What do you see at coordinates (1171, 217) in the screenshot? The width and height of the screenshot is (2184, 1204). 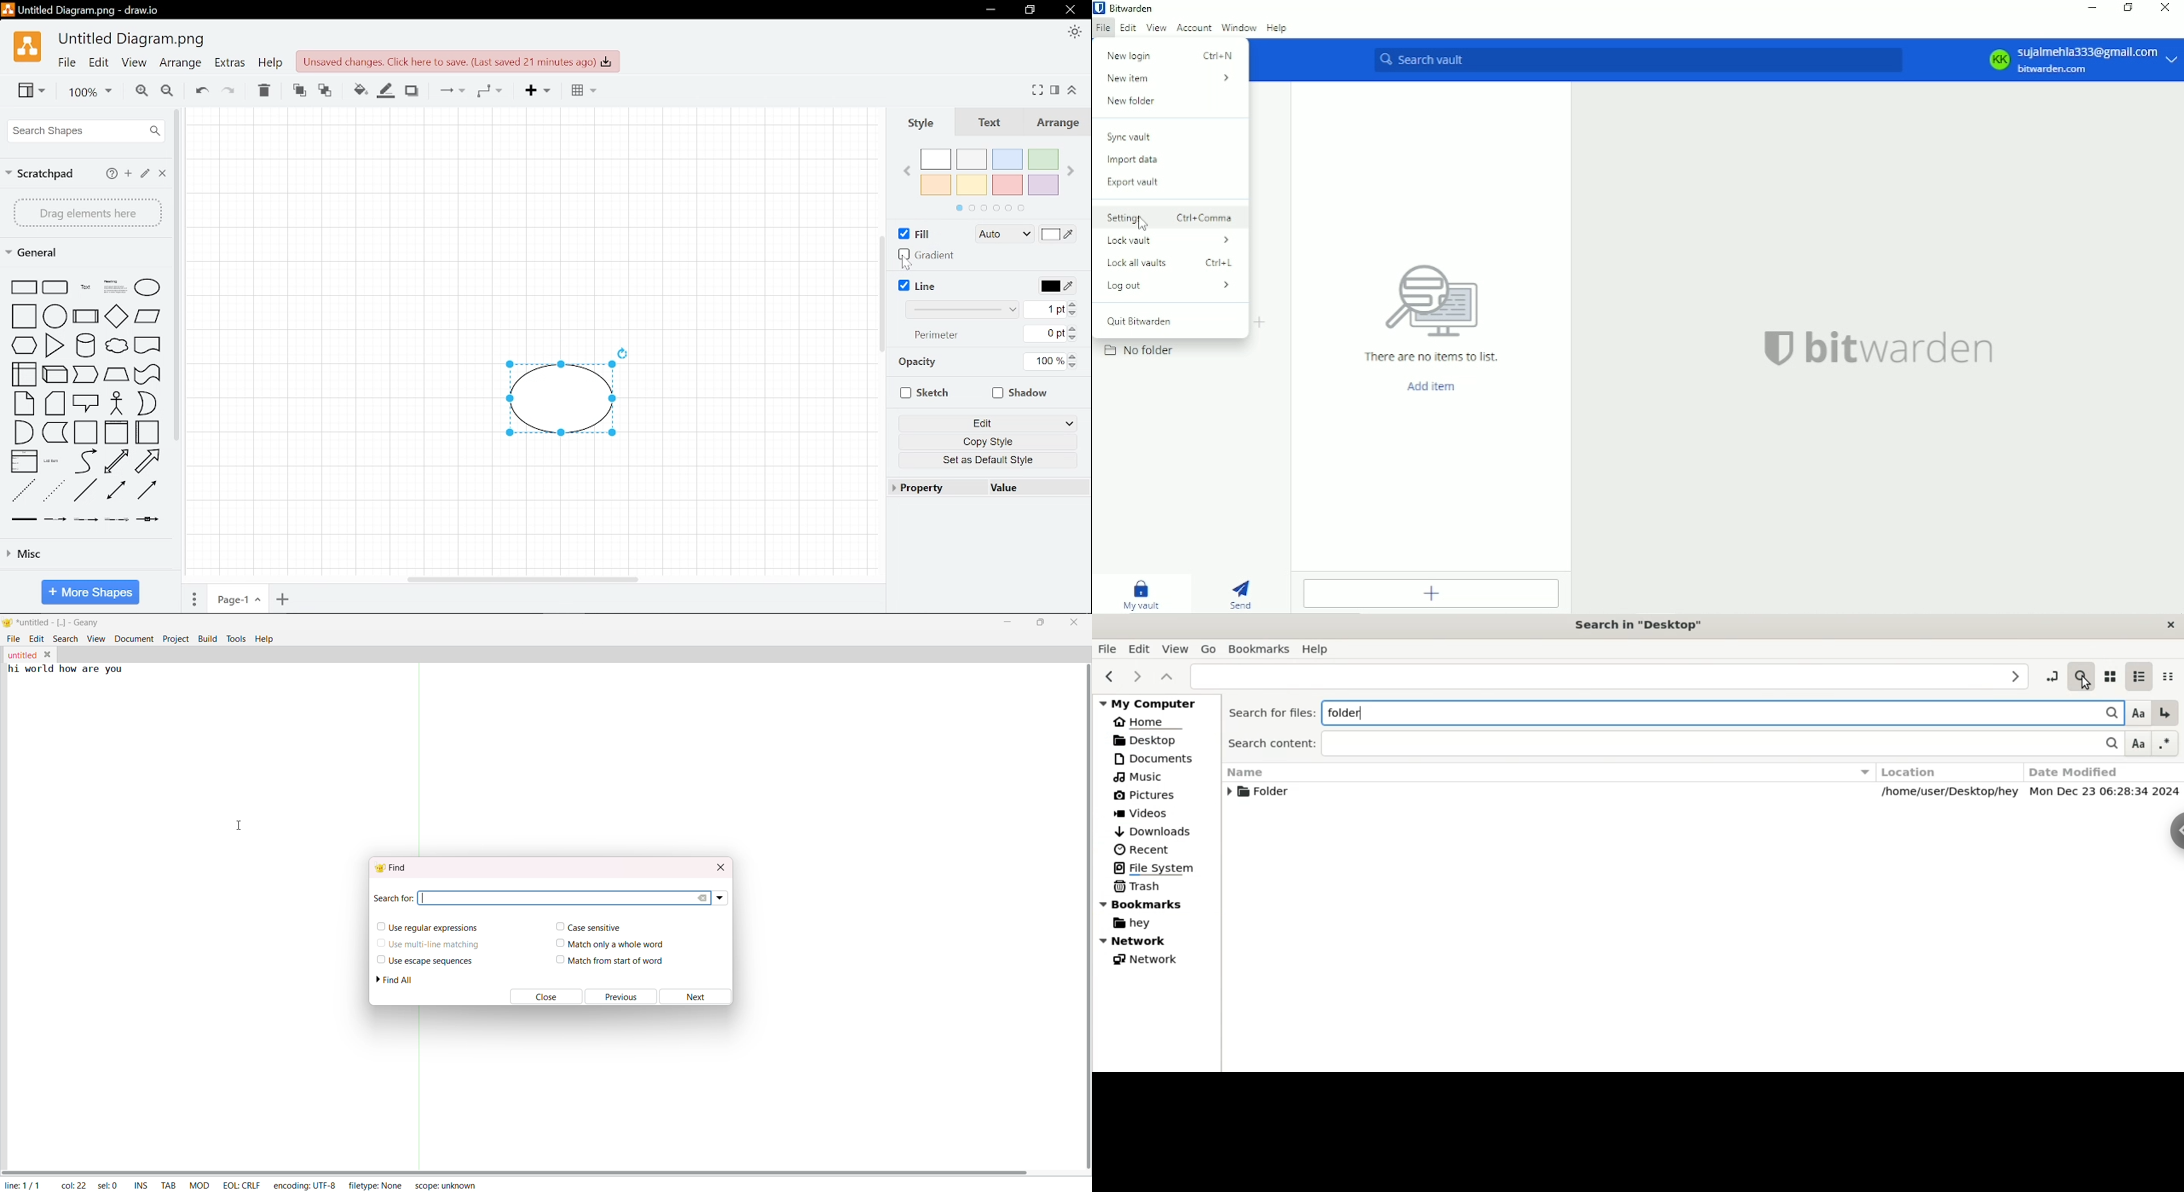 I see `Settings.   Ctrl+Comma` at bounding box center [1171, 217].